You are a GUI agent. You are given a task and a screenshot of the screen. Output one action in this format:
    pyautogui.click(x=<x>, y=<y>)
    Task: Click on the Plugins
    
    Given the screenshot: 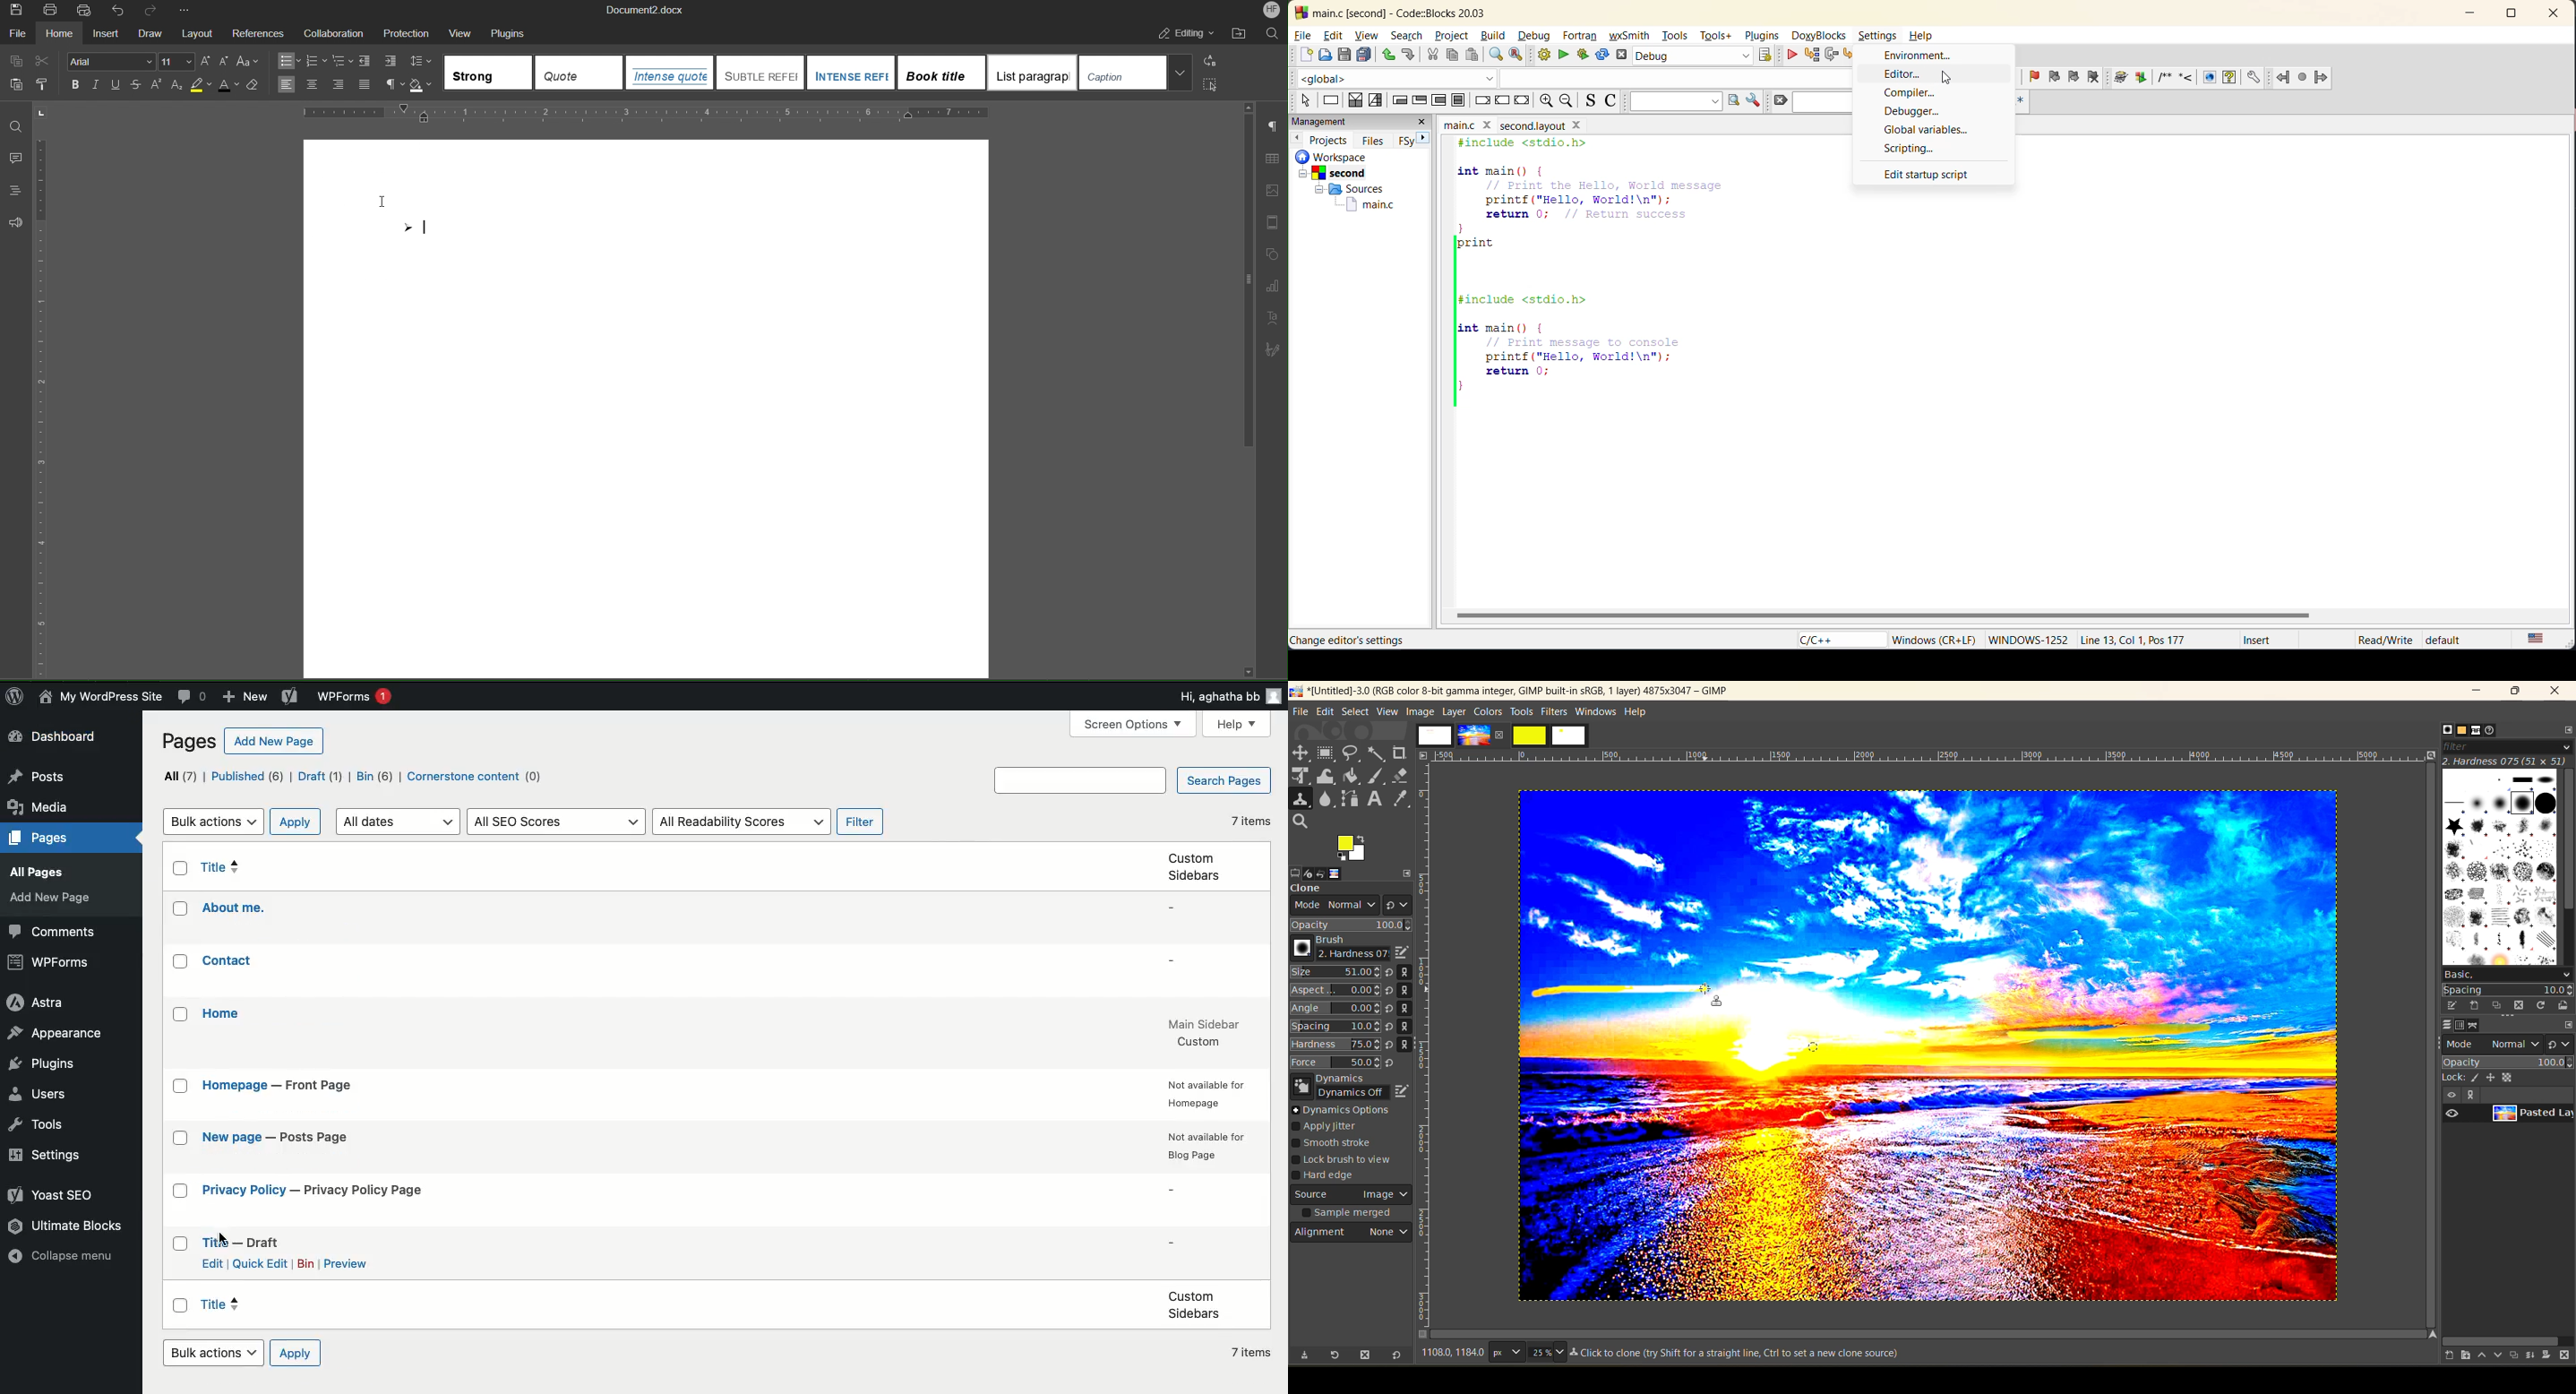 What is the action you would take?
    pyautogui.click(x=44, y=1065)
    